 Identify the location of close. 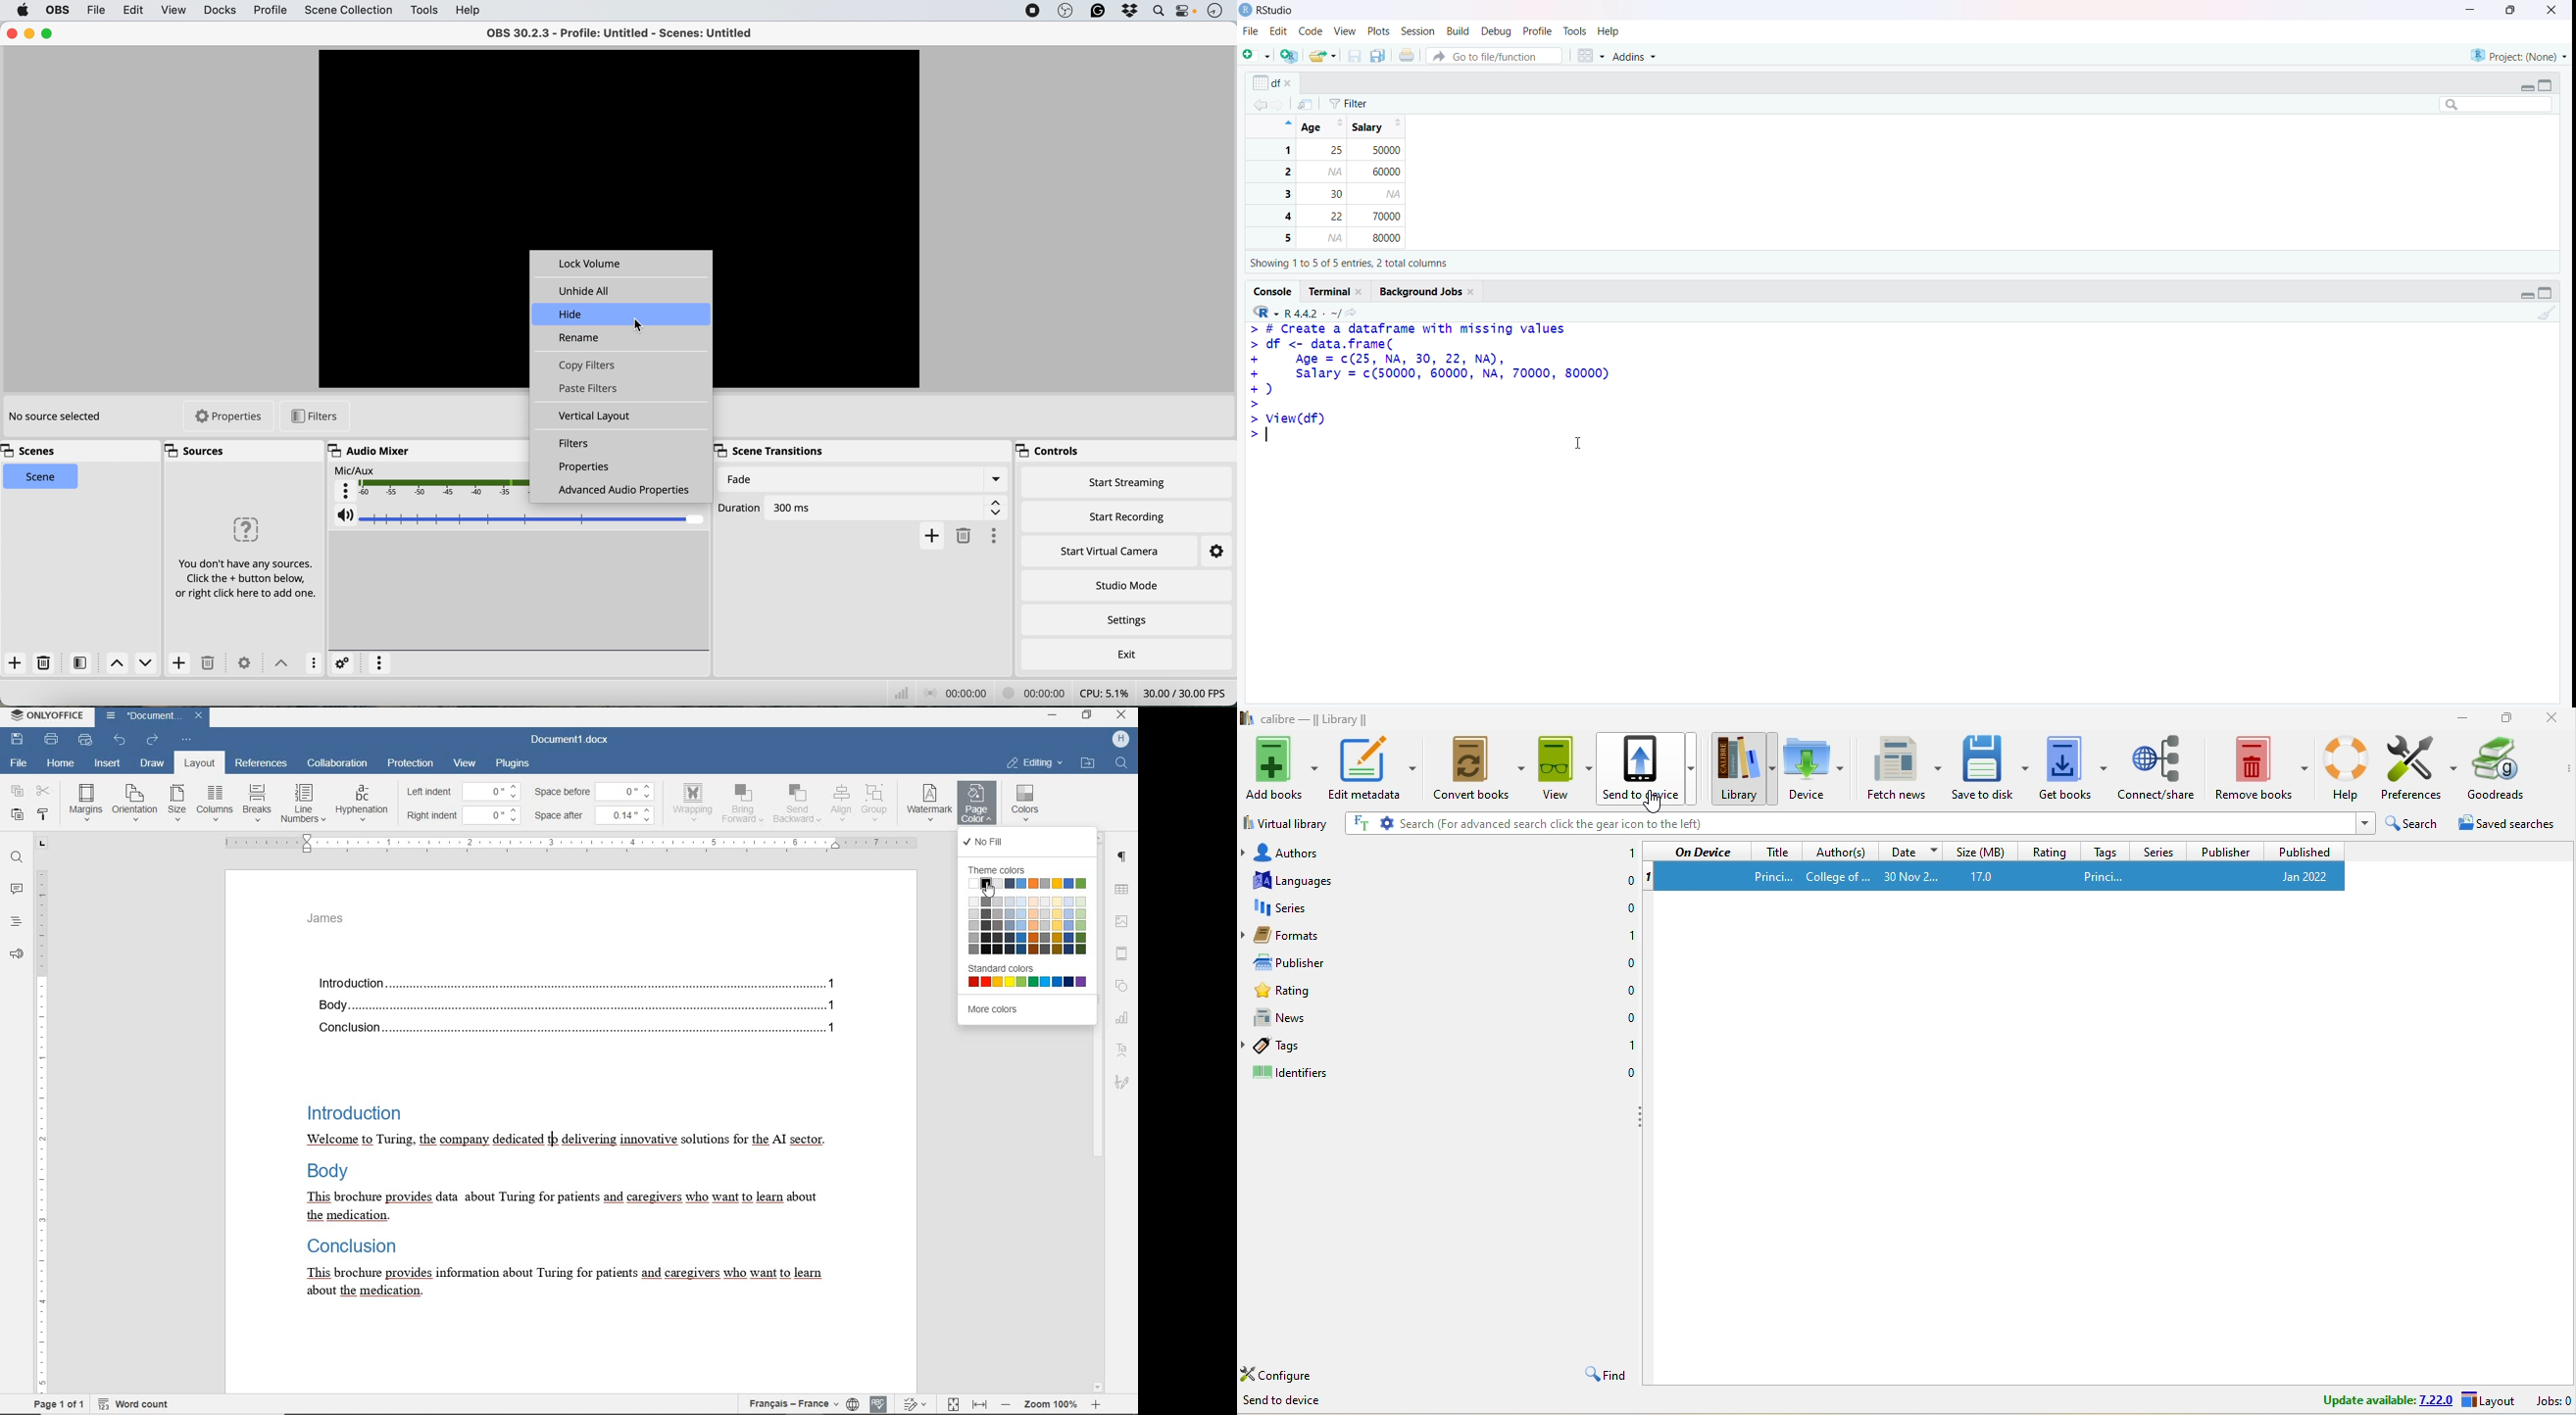
(2549, 719).